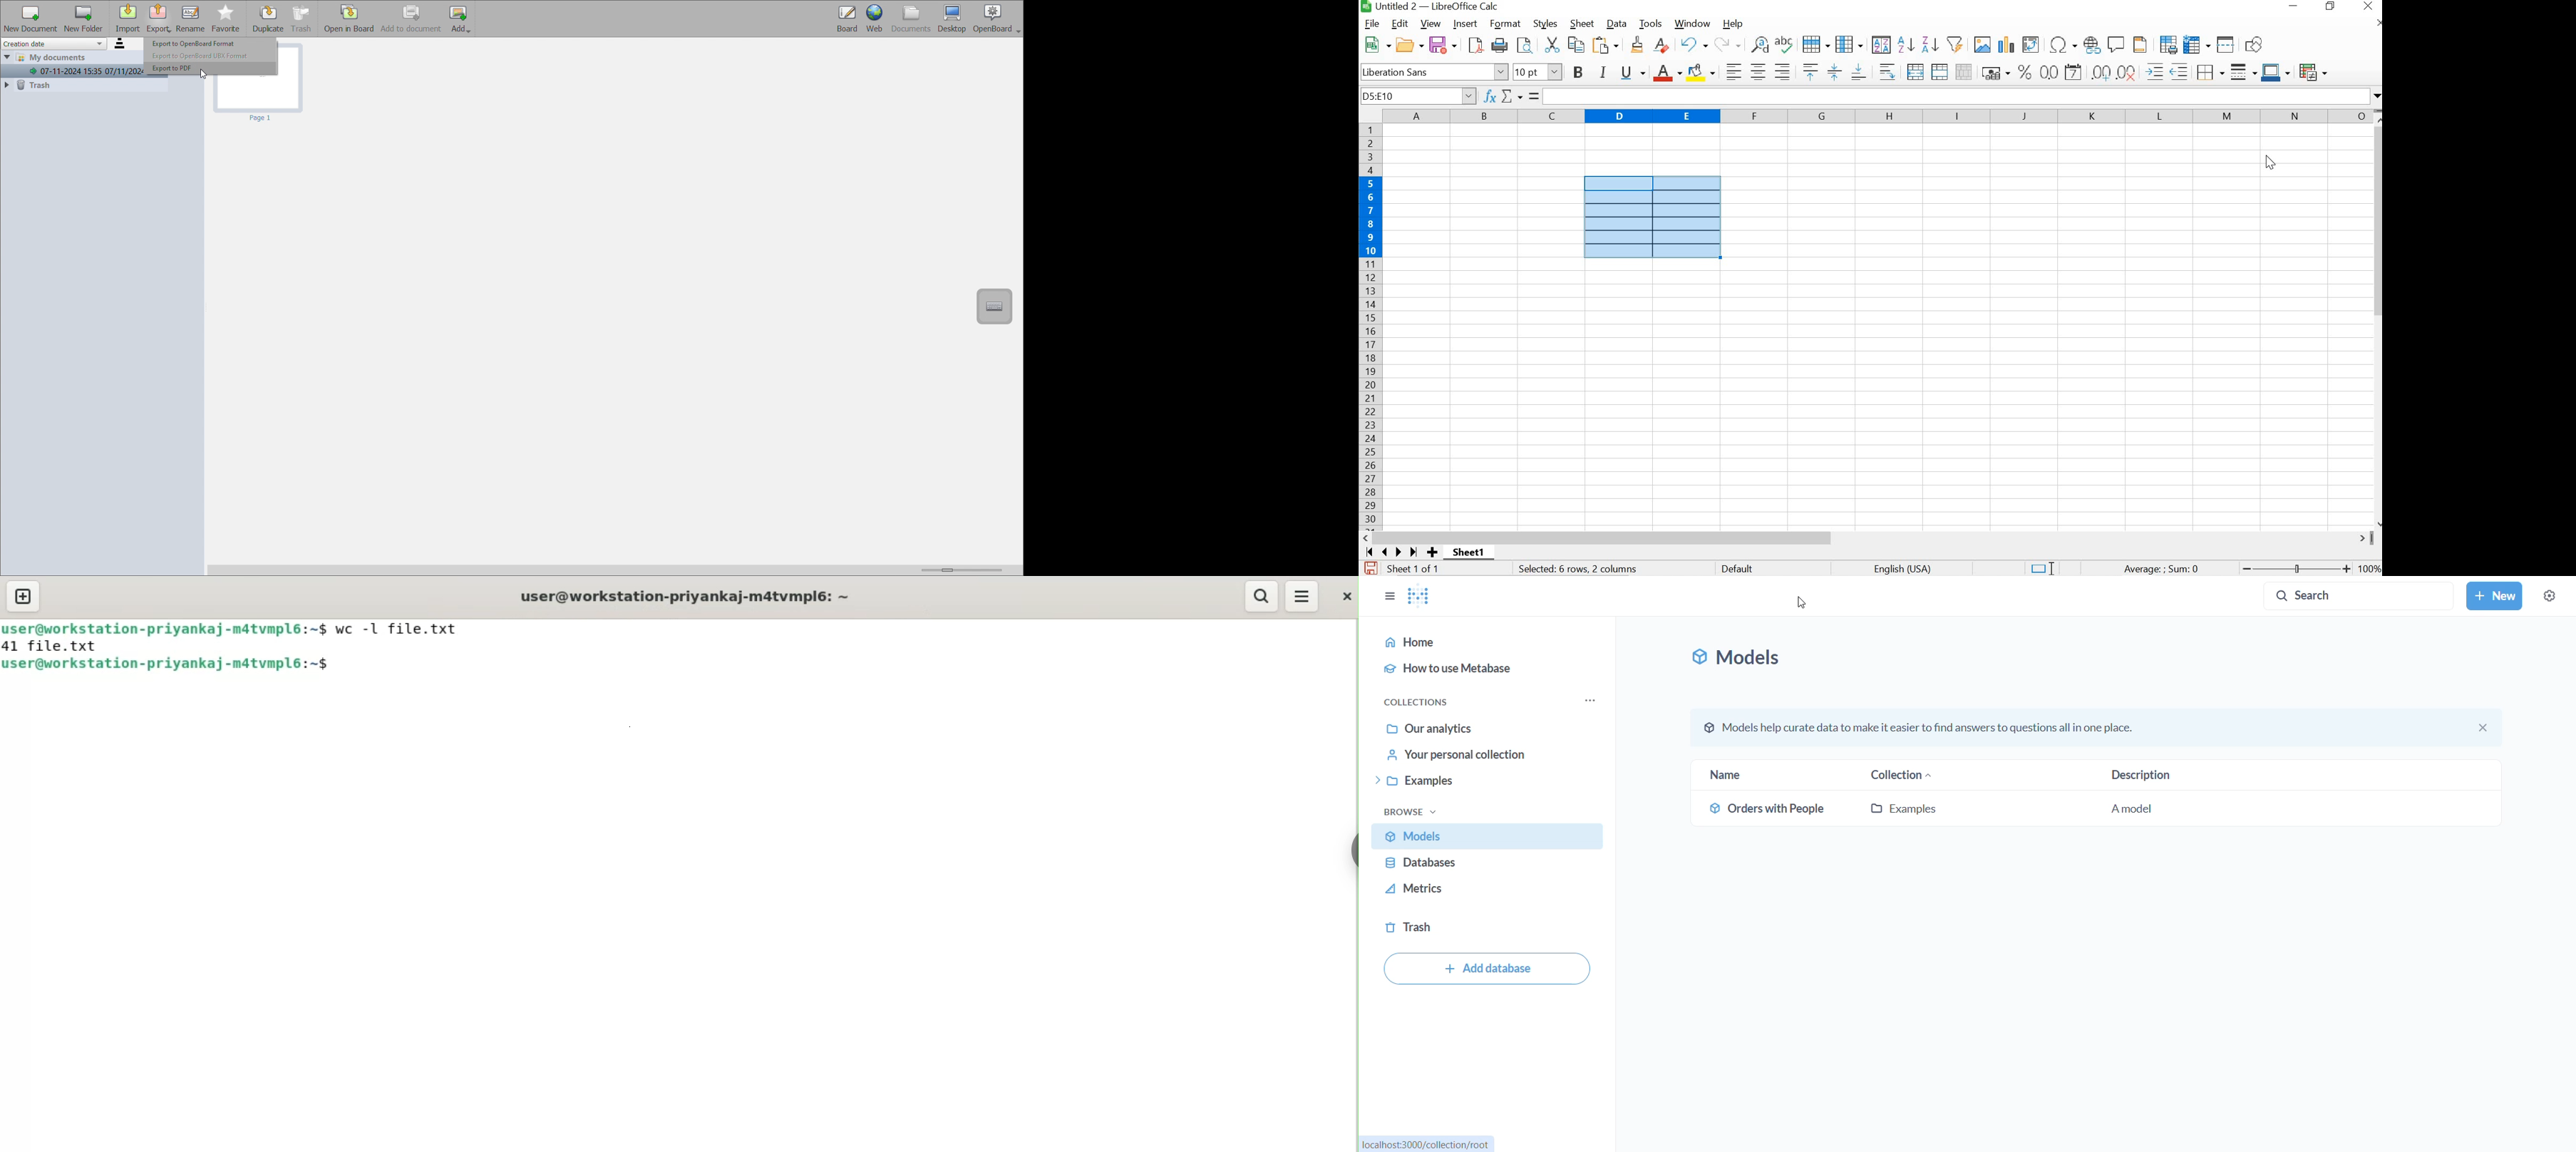 This screenshot has height=1176, width=2576. I want to click on NEW, so click(1376, 43).